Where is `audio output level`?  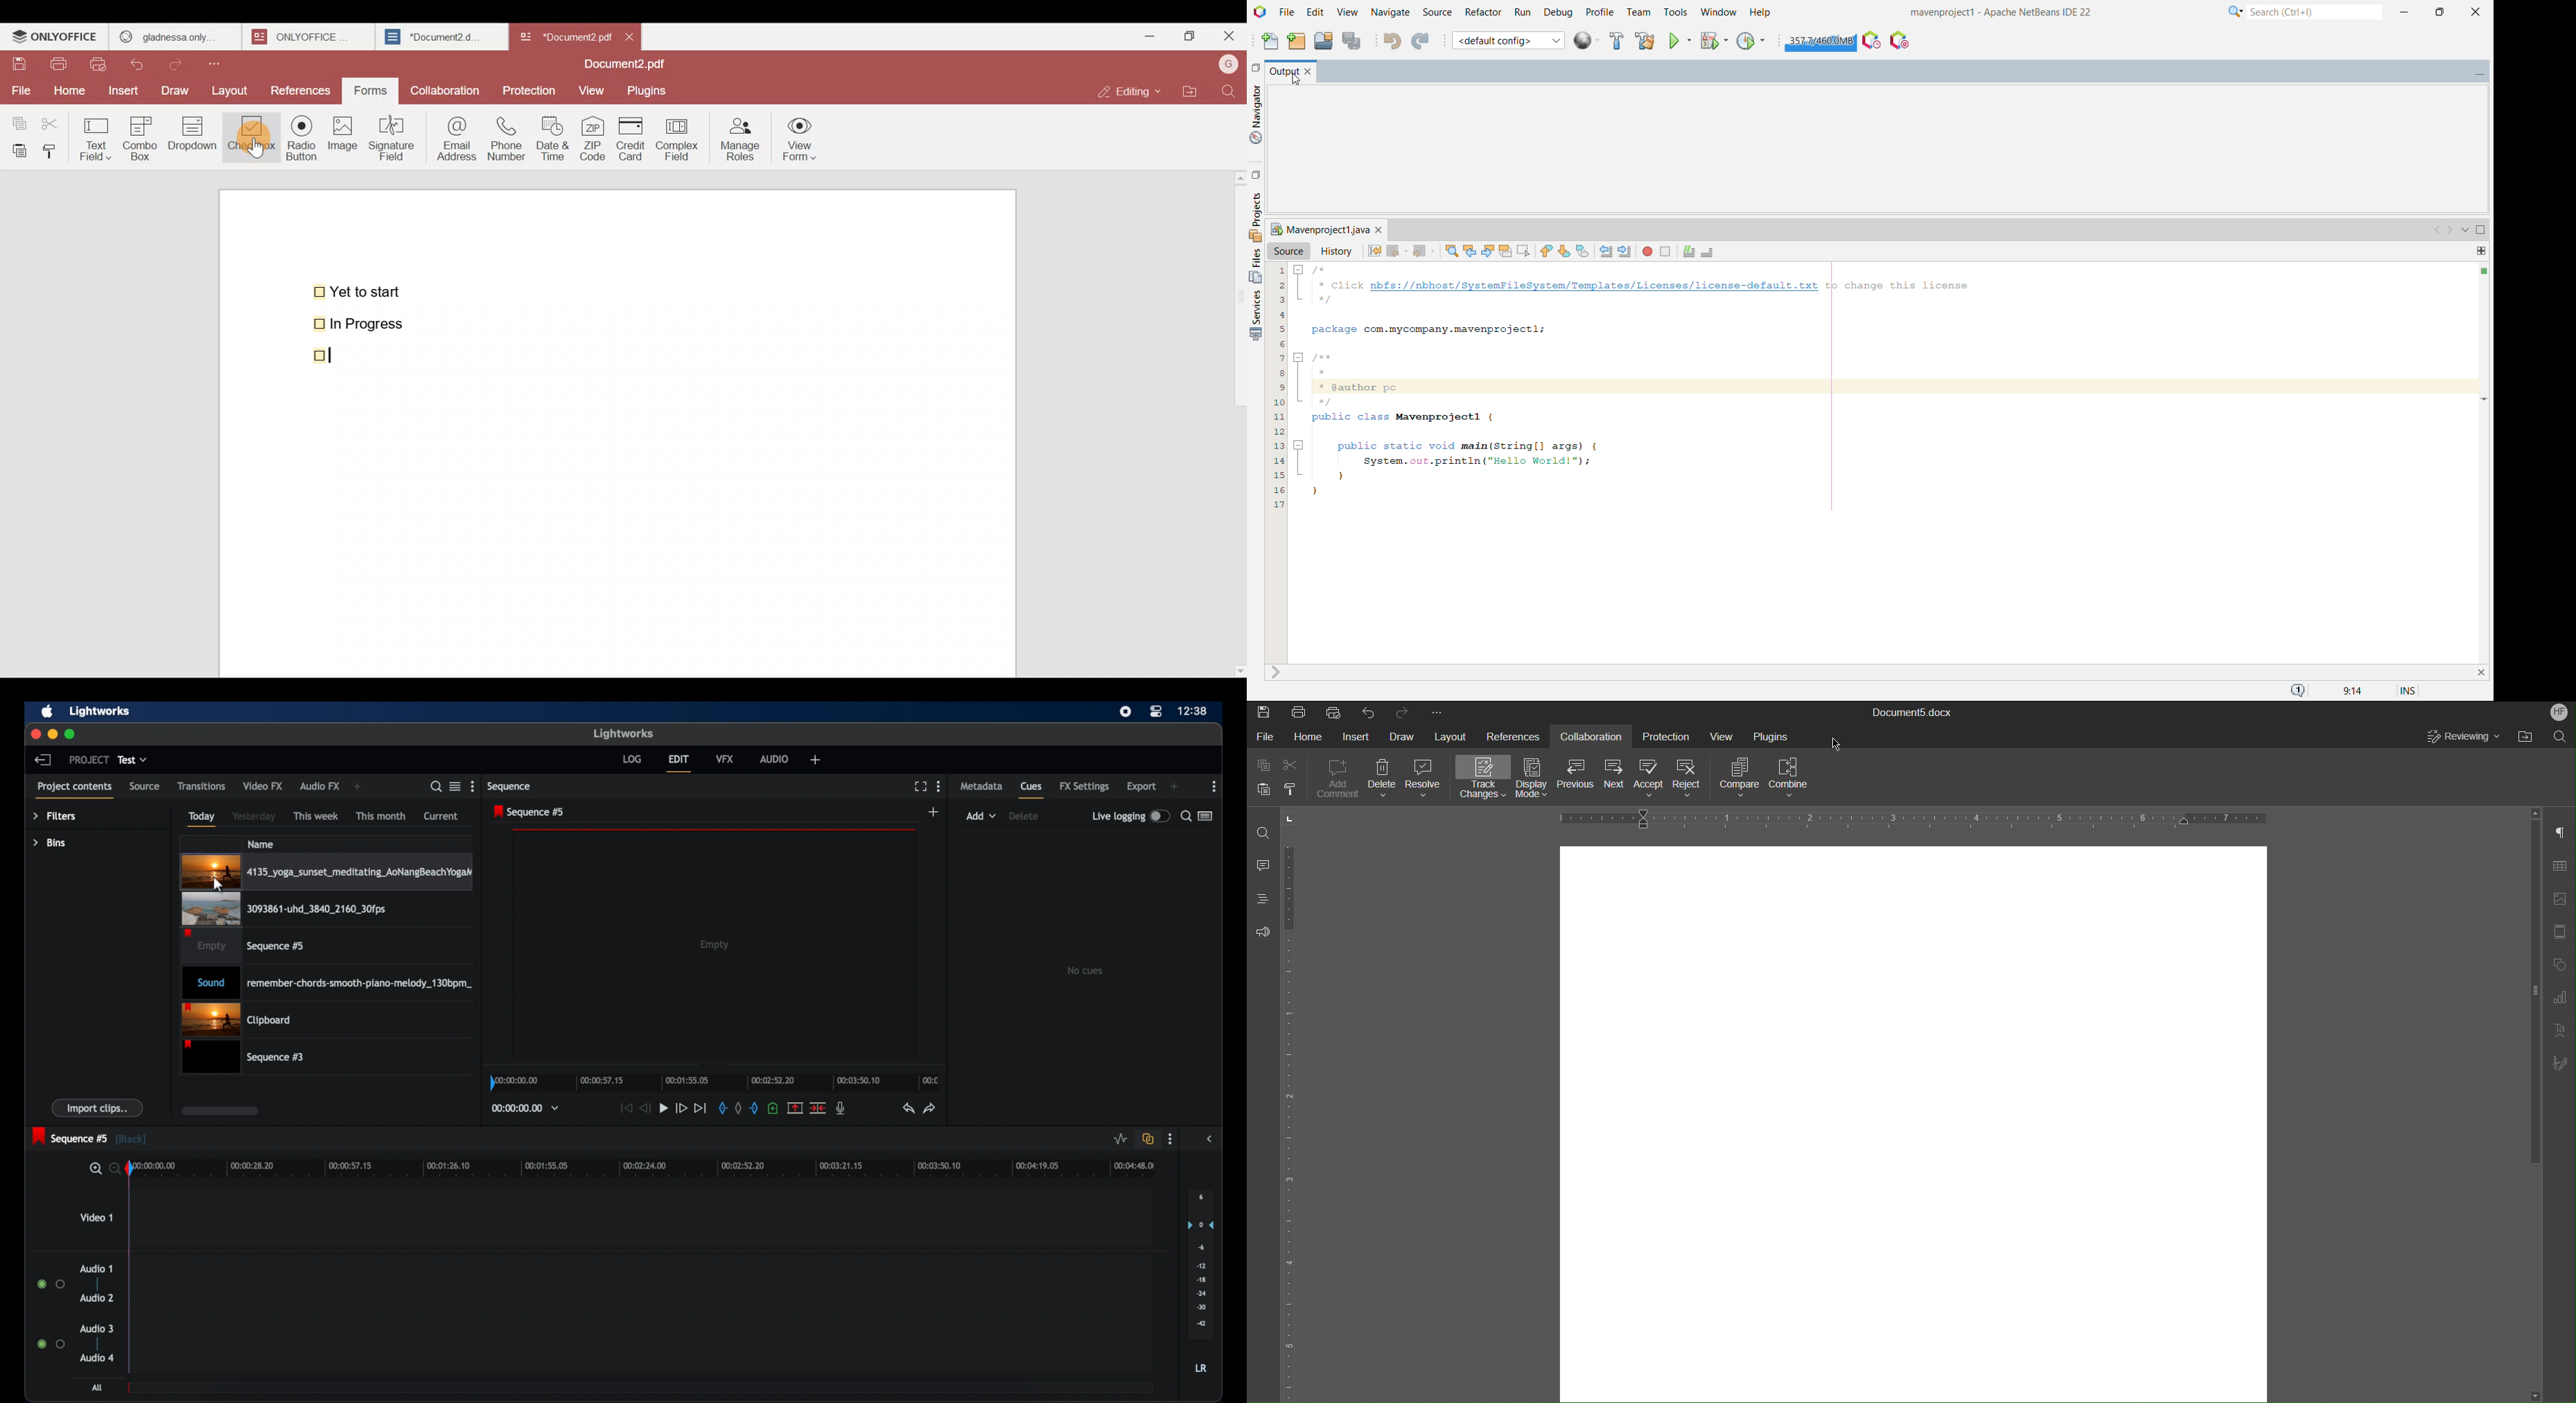 audio output level is located at coordinates (1201, 1260).